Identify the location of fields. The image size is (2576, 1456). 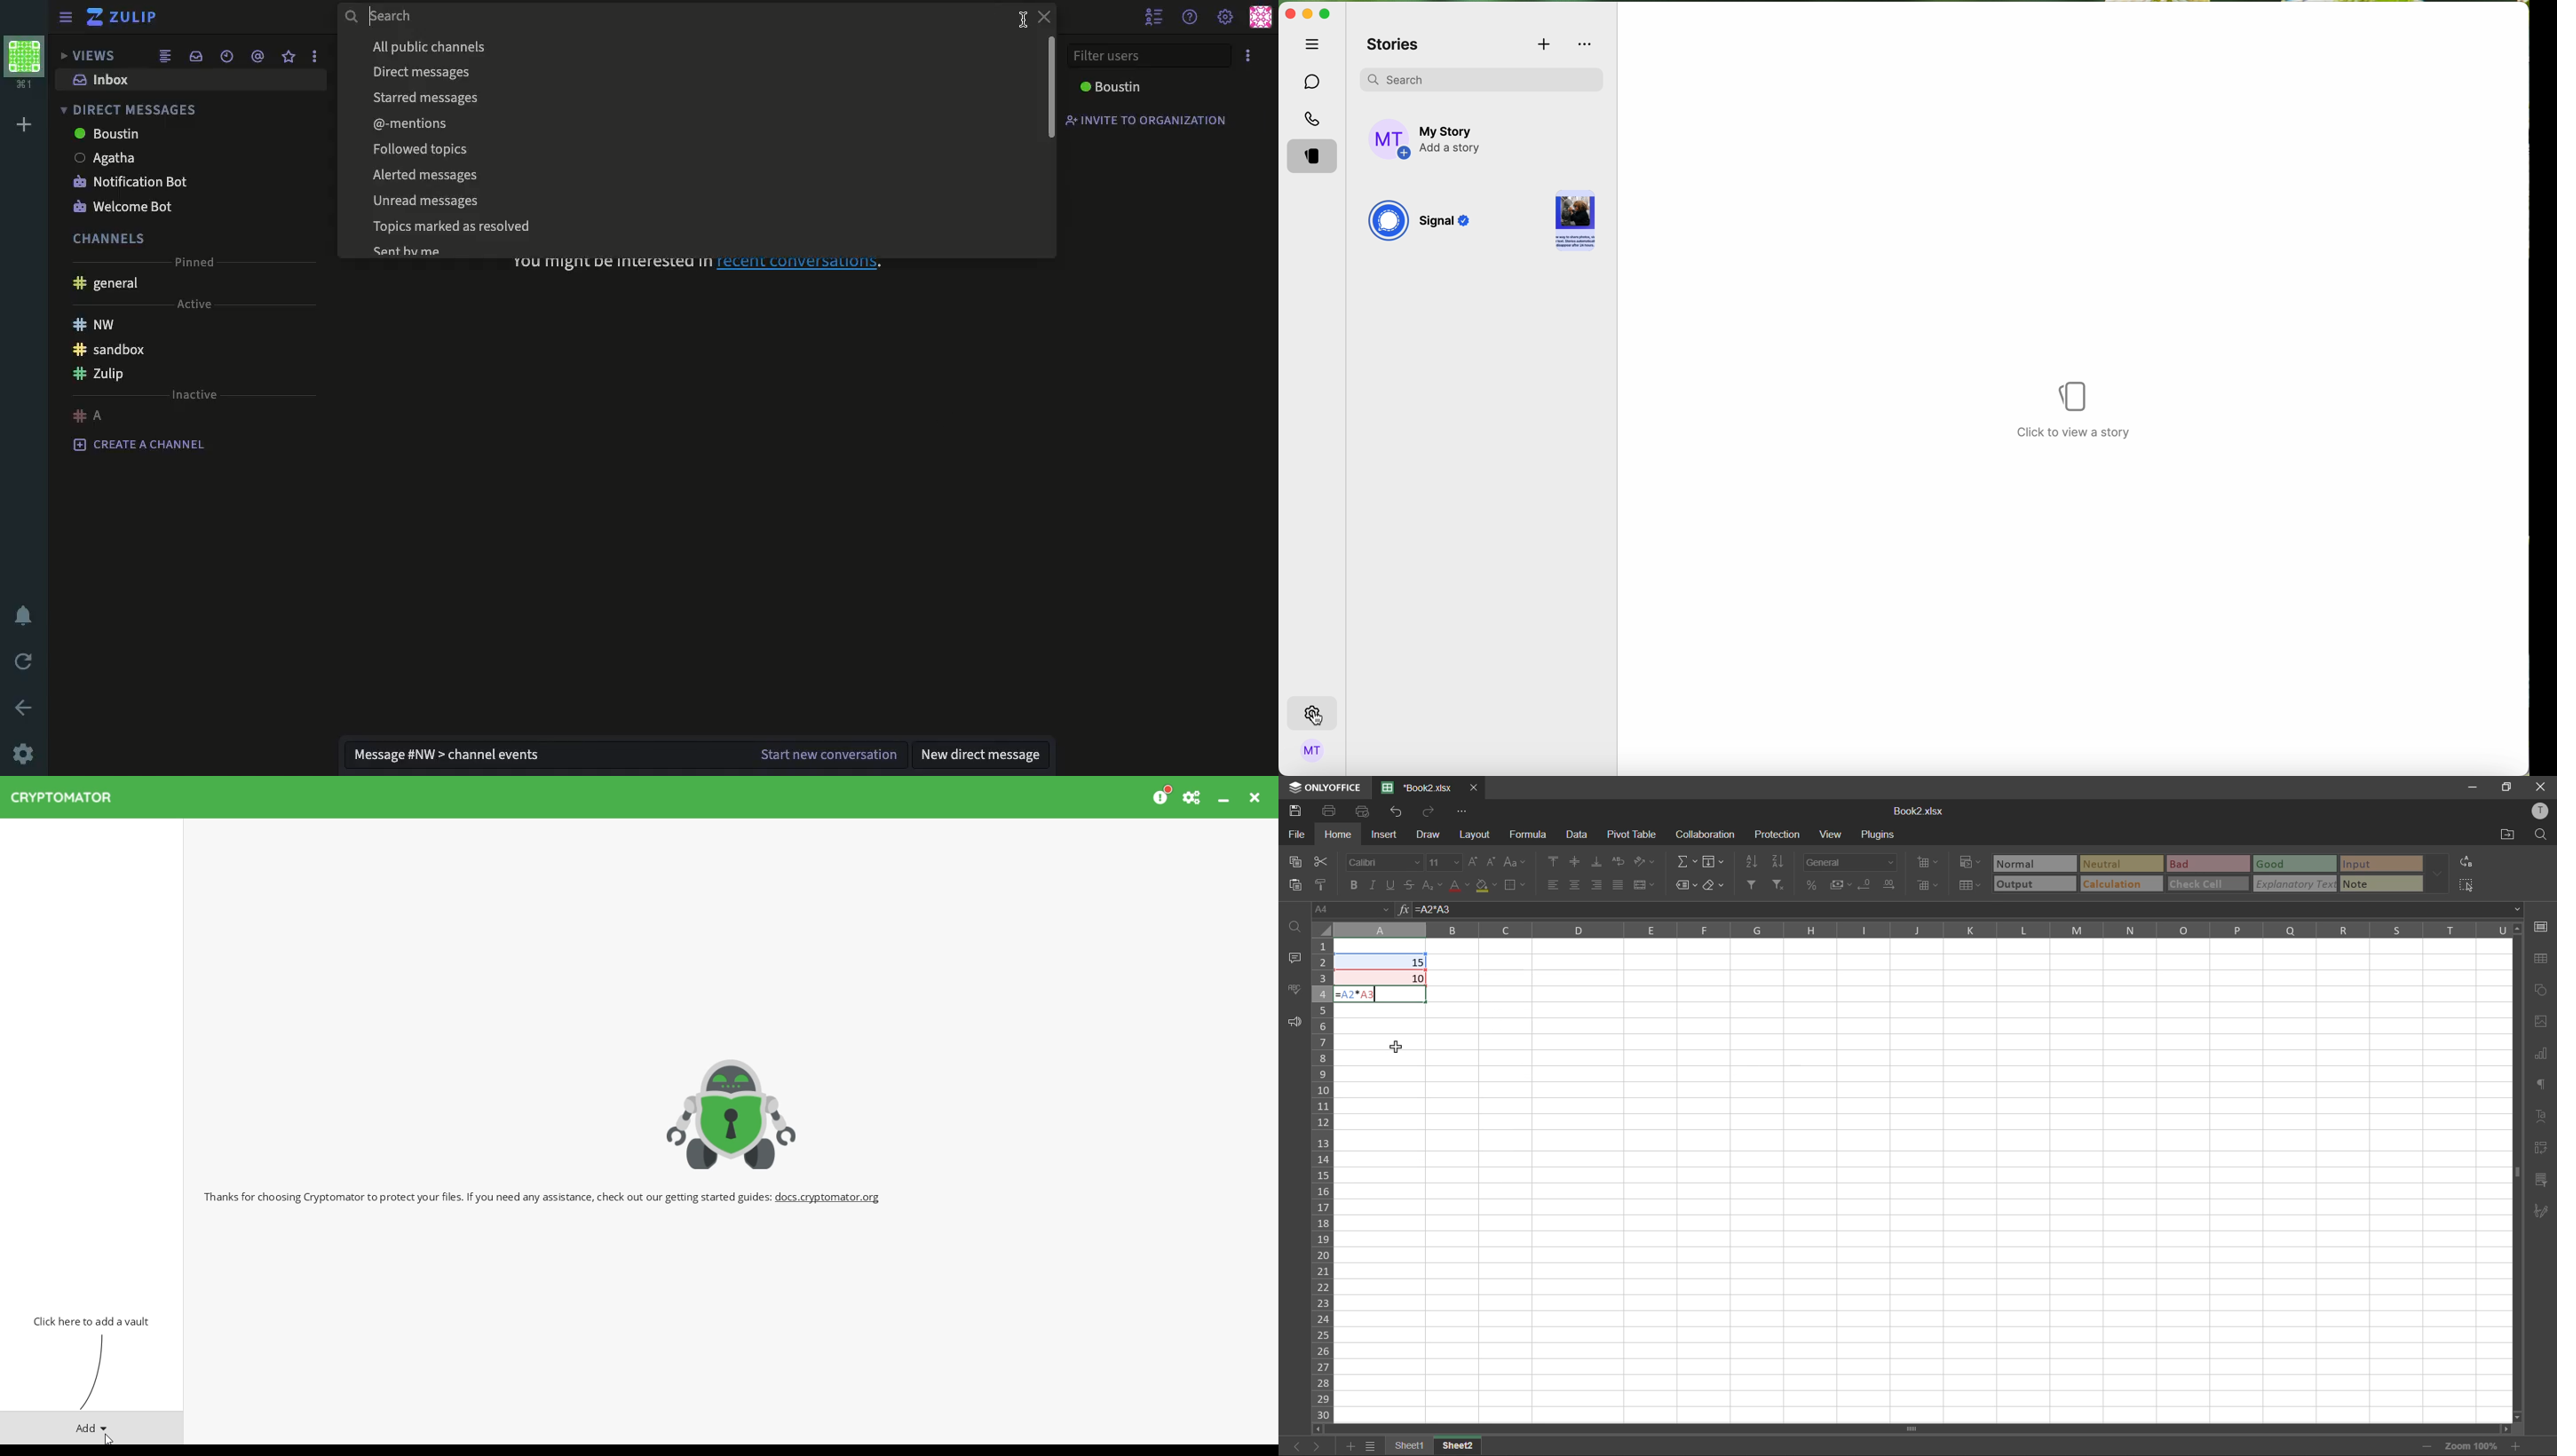
(1713, 862).